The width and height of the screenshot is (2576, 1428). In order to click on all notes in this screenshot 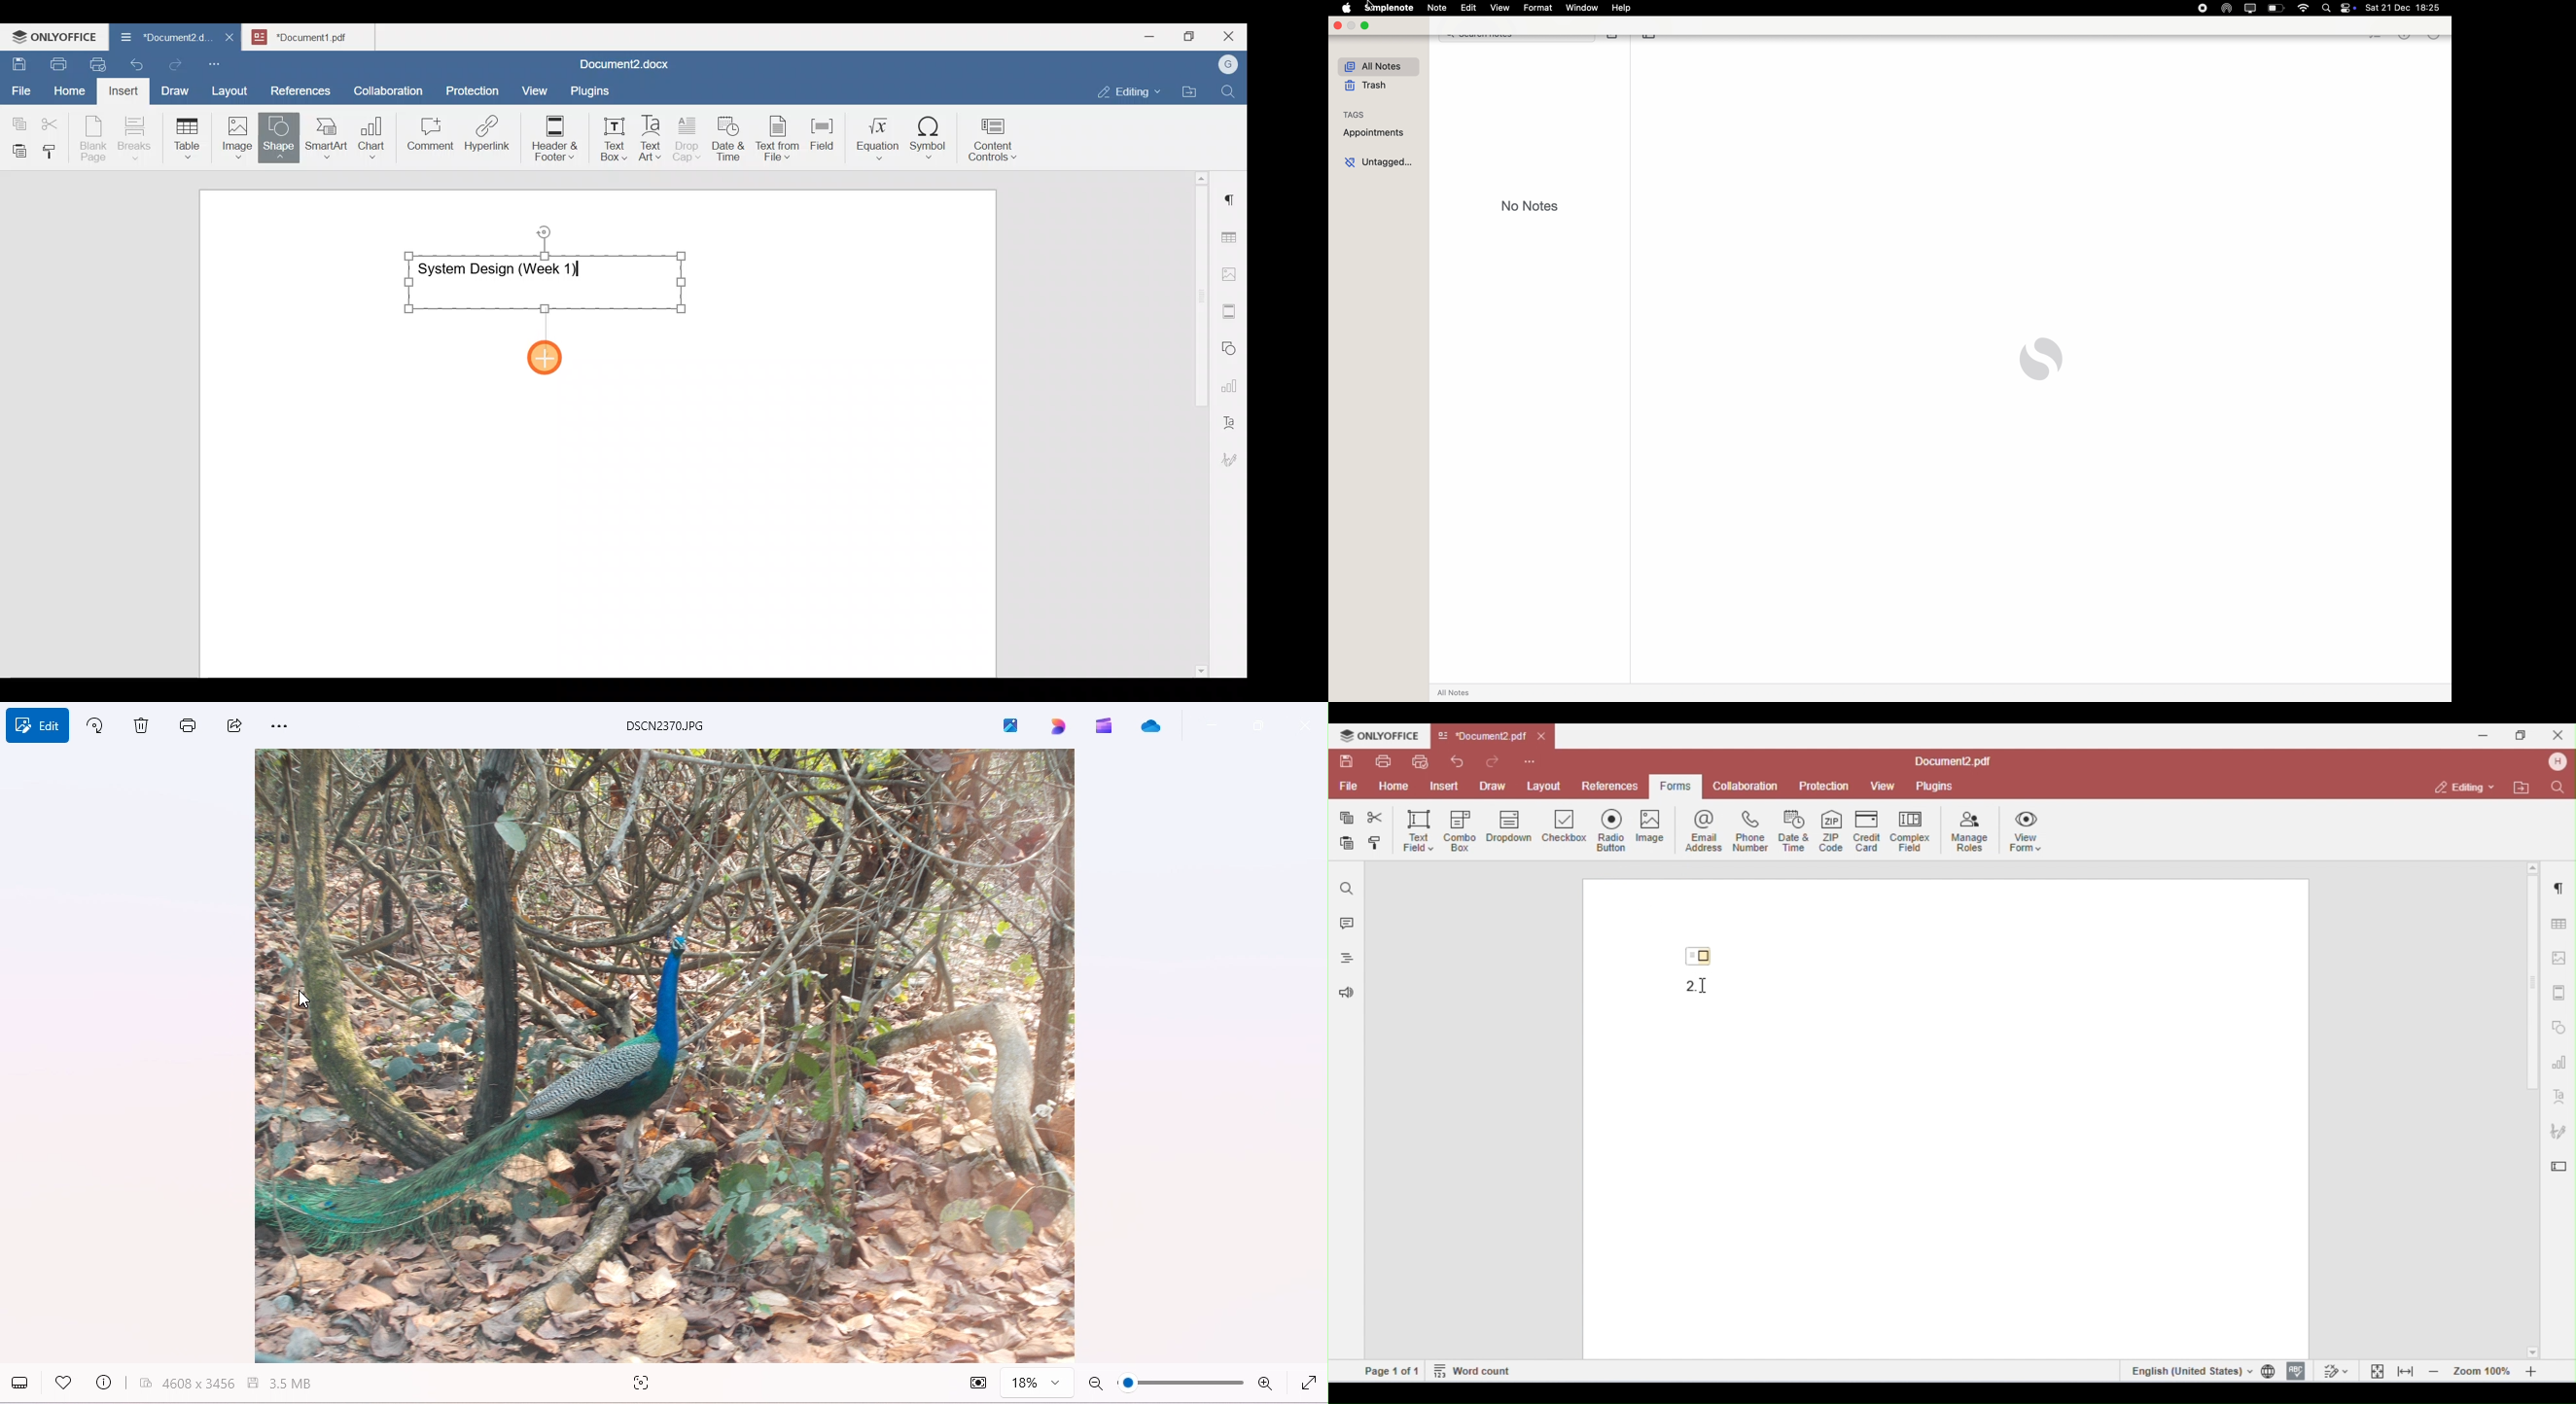, I will do `click(1378, 66)`.